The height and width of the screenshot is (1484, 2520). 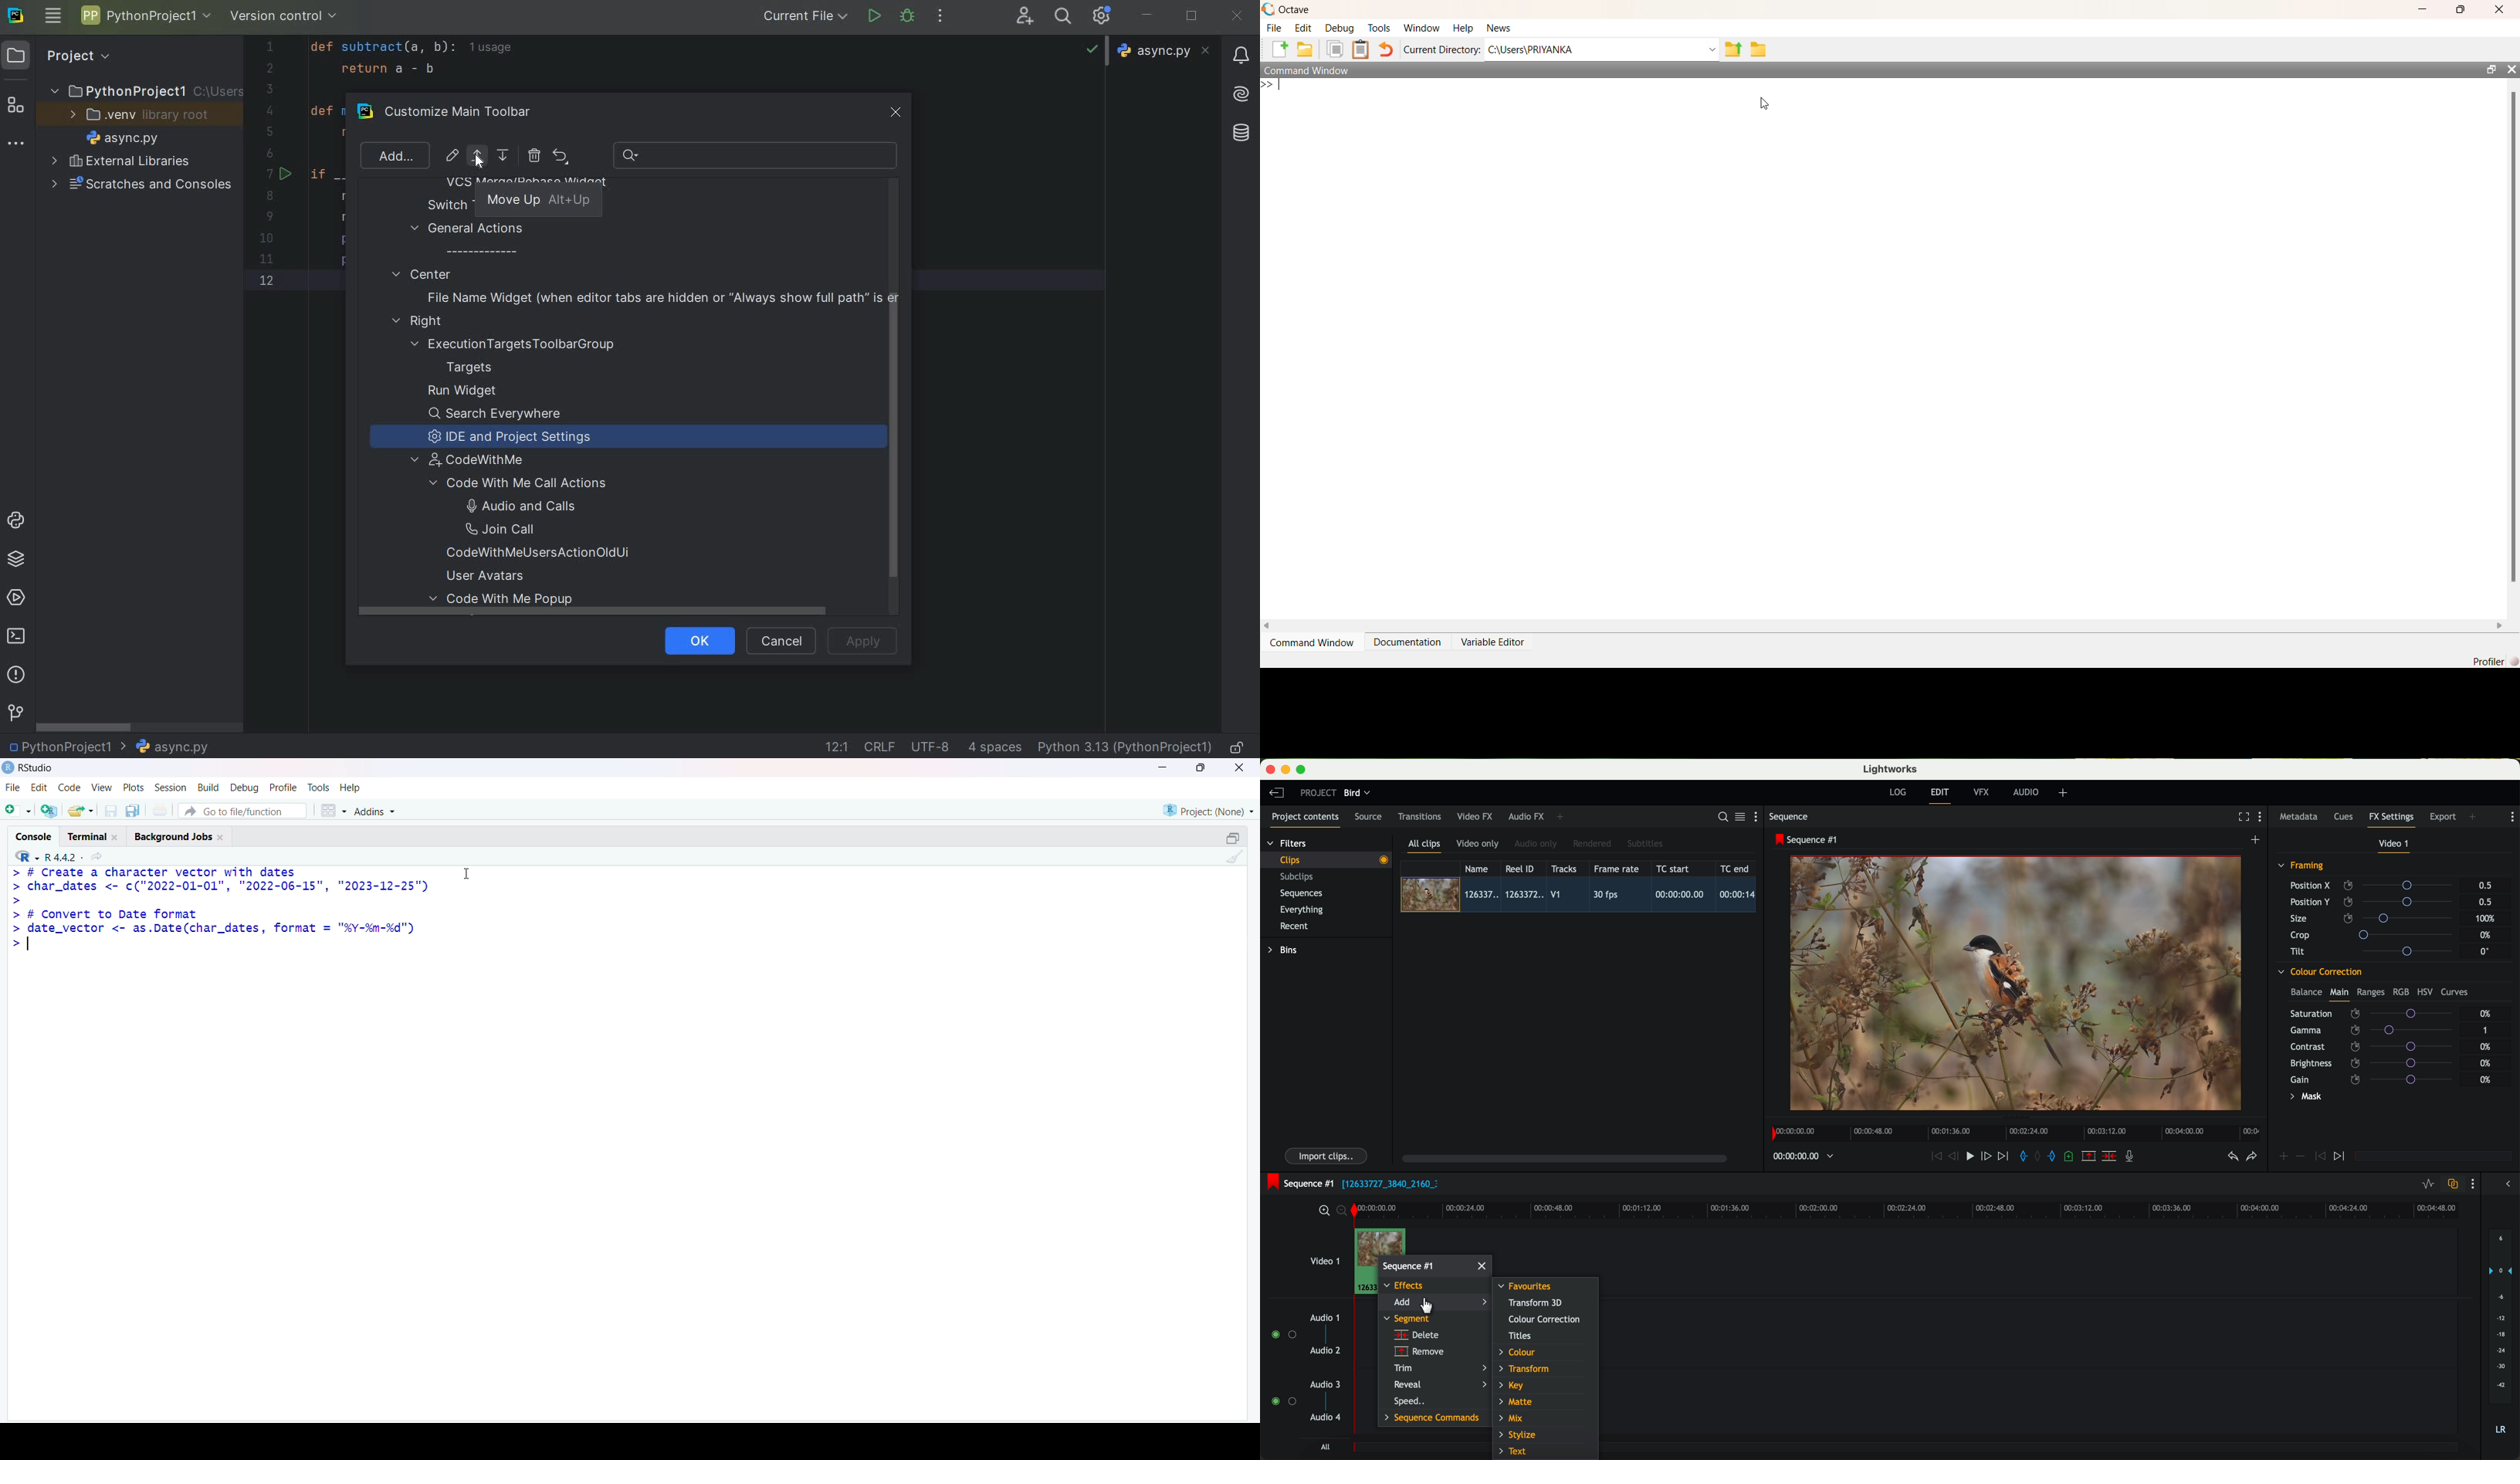 I want to click on delete, so click(x=1417, y=1336).